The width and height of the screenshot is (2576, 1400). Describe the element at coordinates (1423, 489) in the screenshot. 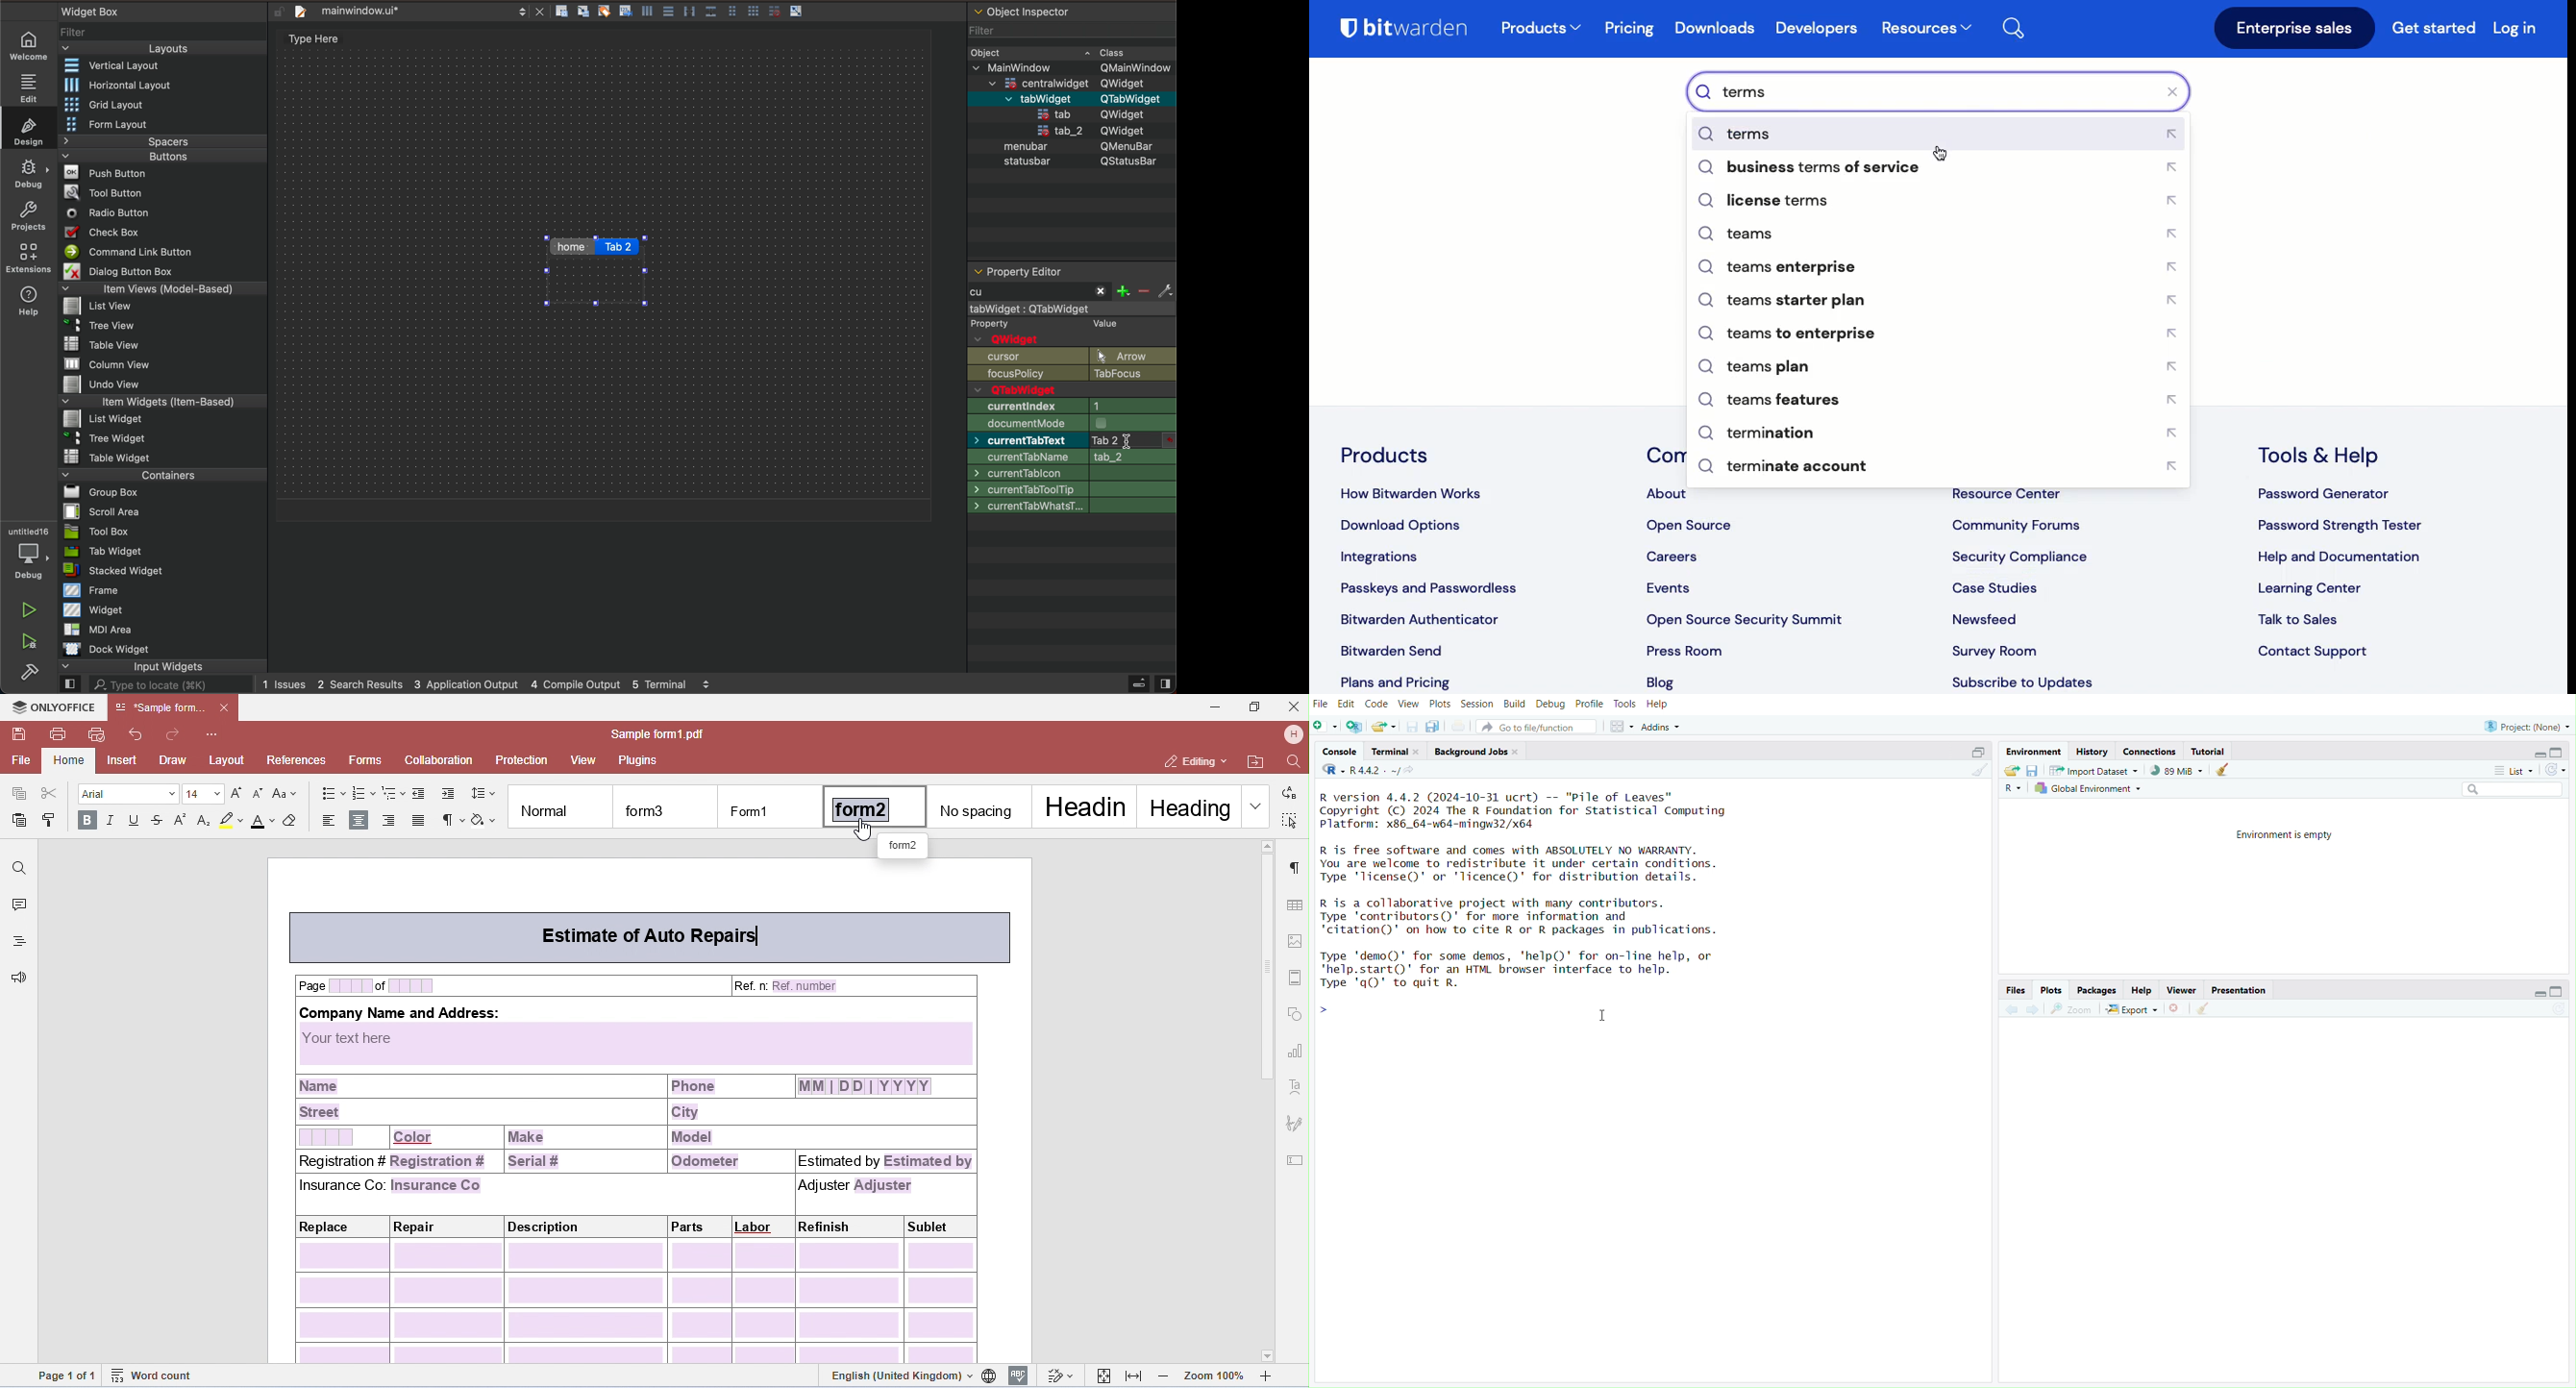

I see `how bit warden works` at that location.